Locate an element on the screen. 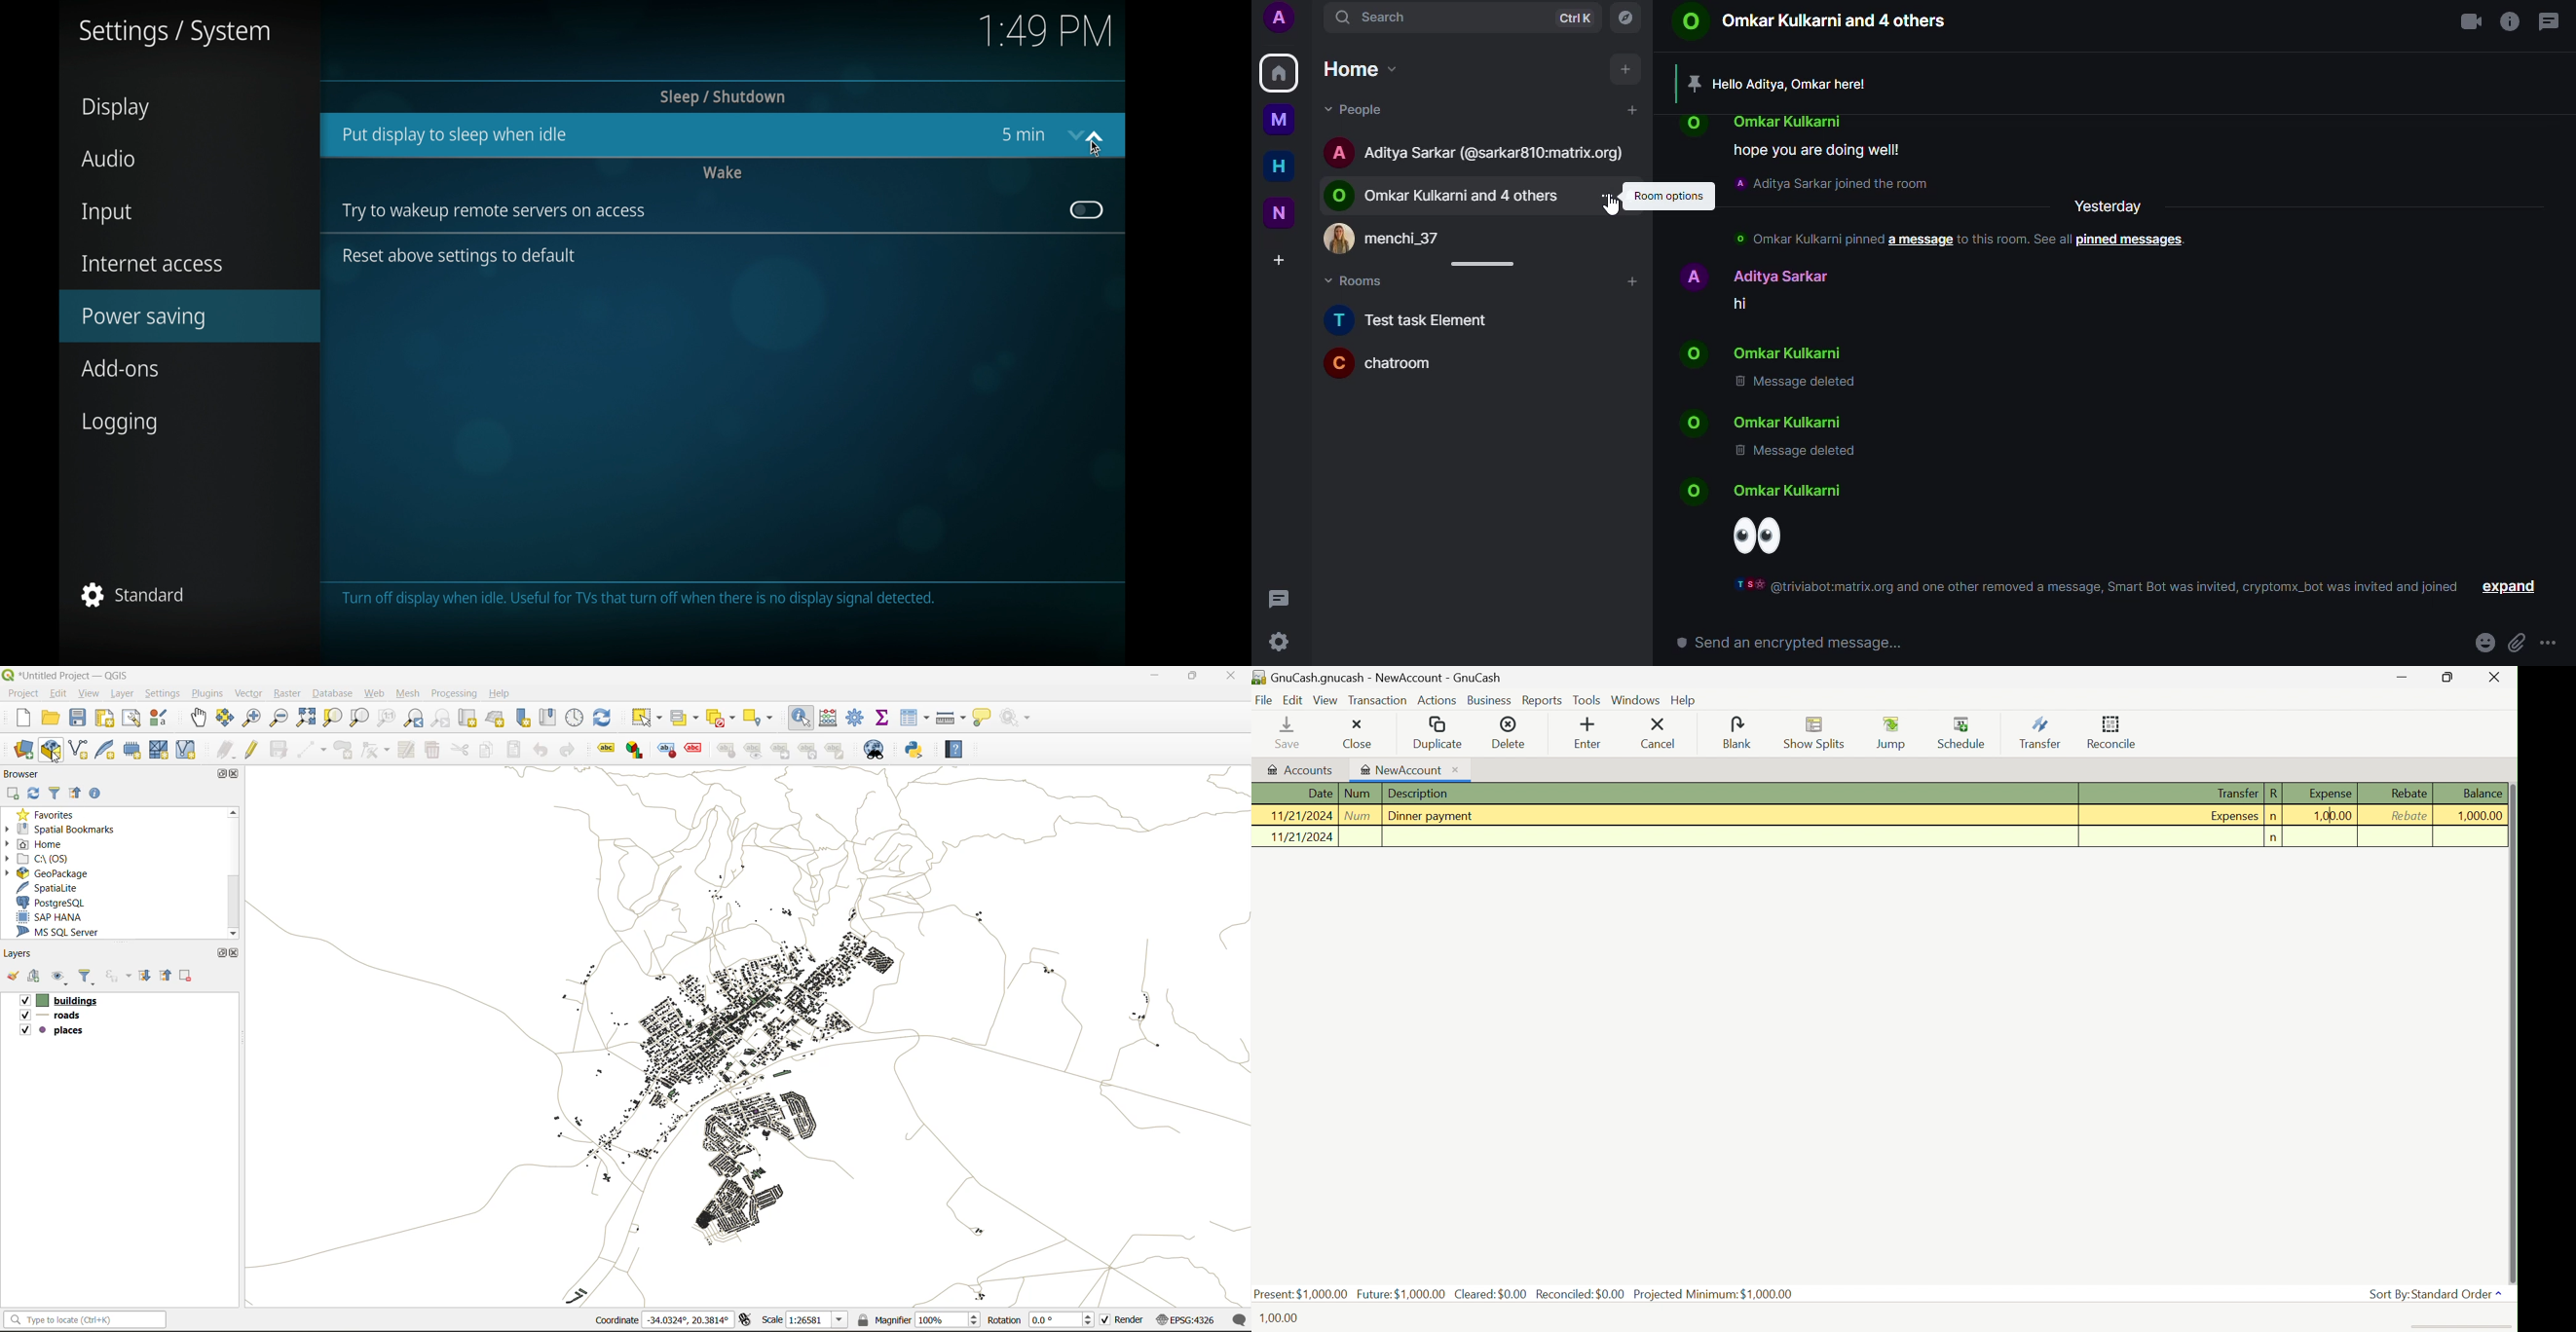  5 min is located at coordinates (1025, 134).